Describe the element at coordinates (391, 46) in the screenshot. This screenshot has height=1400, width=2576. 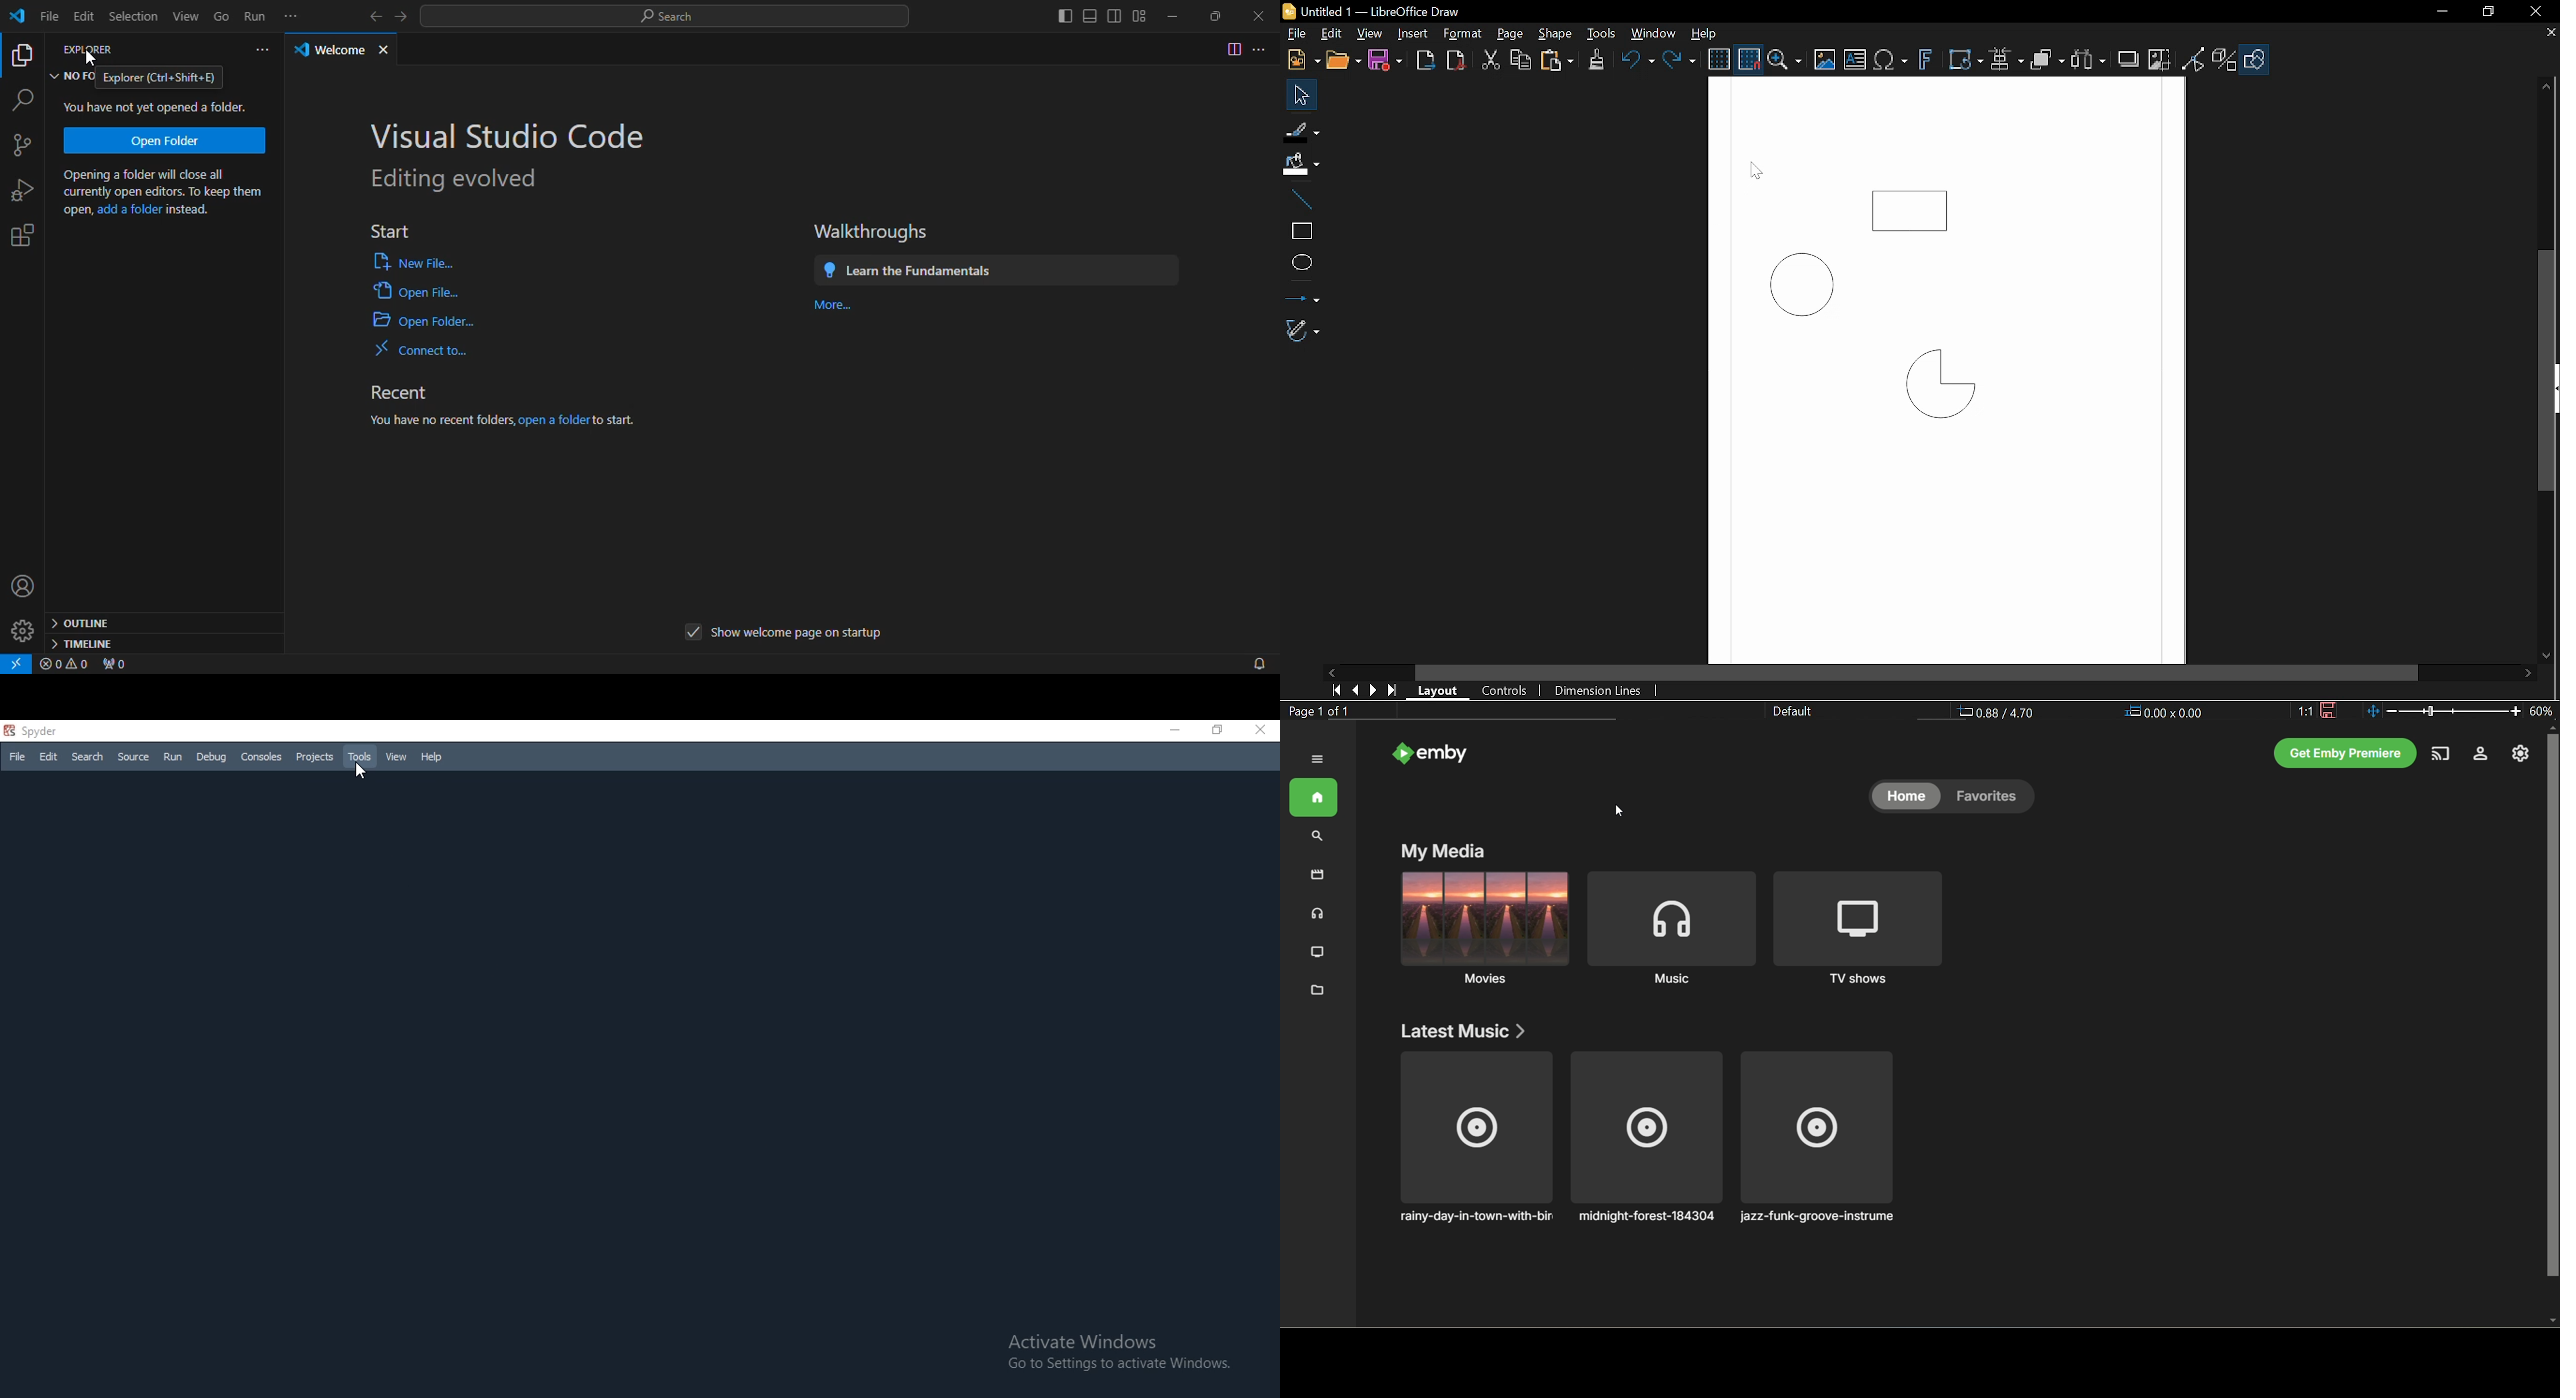
I see `close` at that location.